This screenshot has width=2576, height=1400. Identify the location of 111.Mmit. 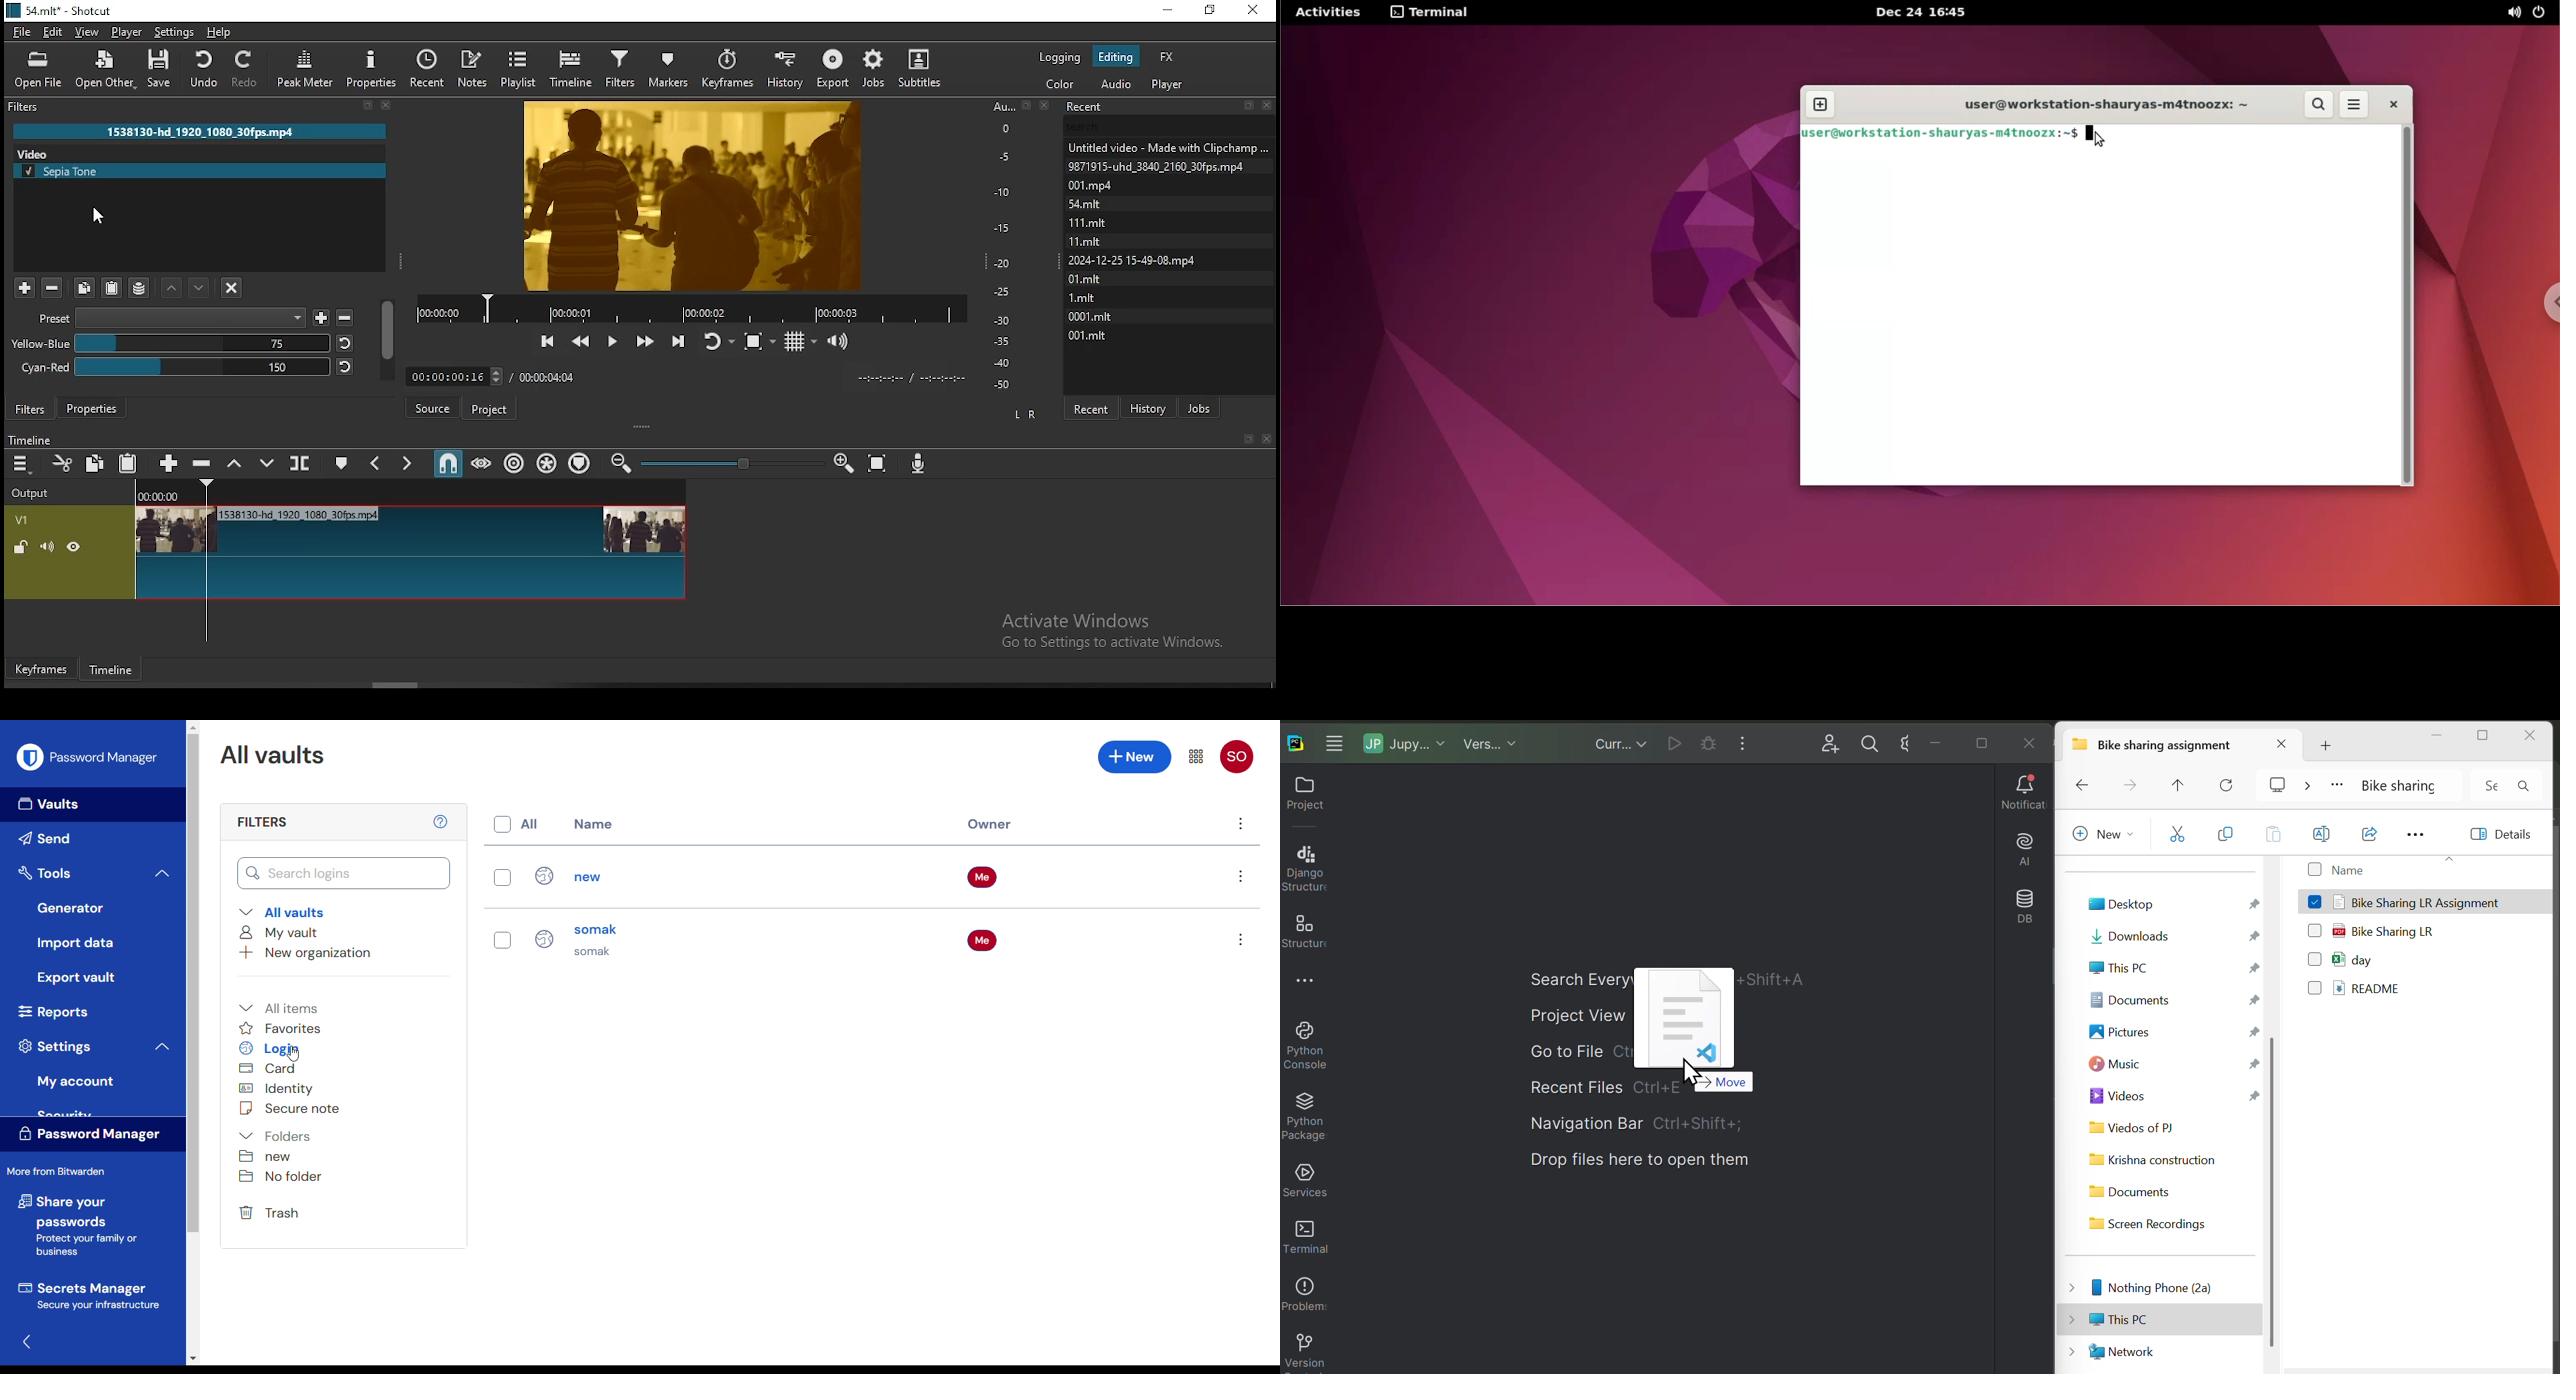
(1089, 221).